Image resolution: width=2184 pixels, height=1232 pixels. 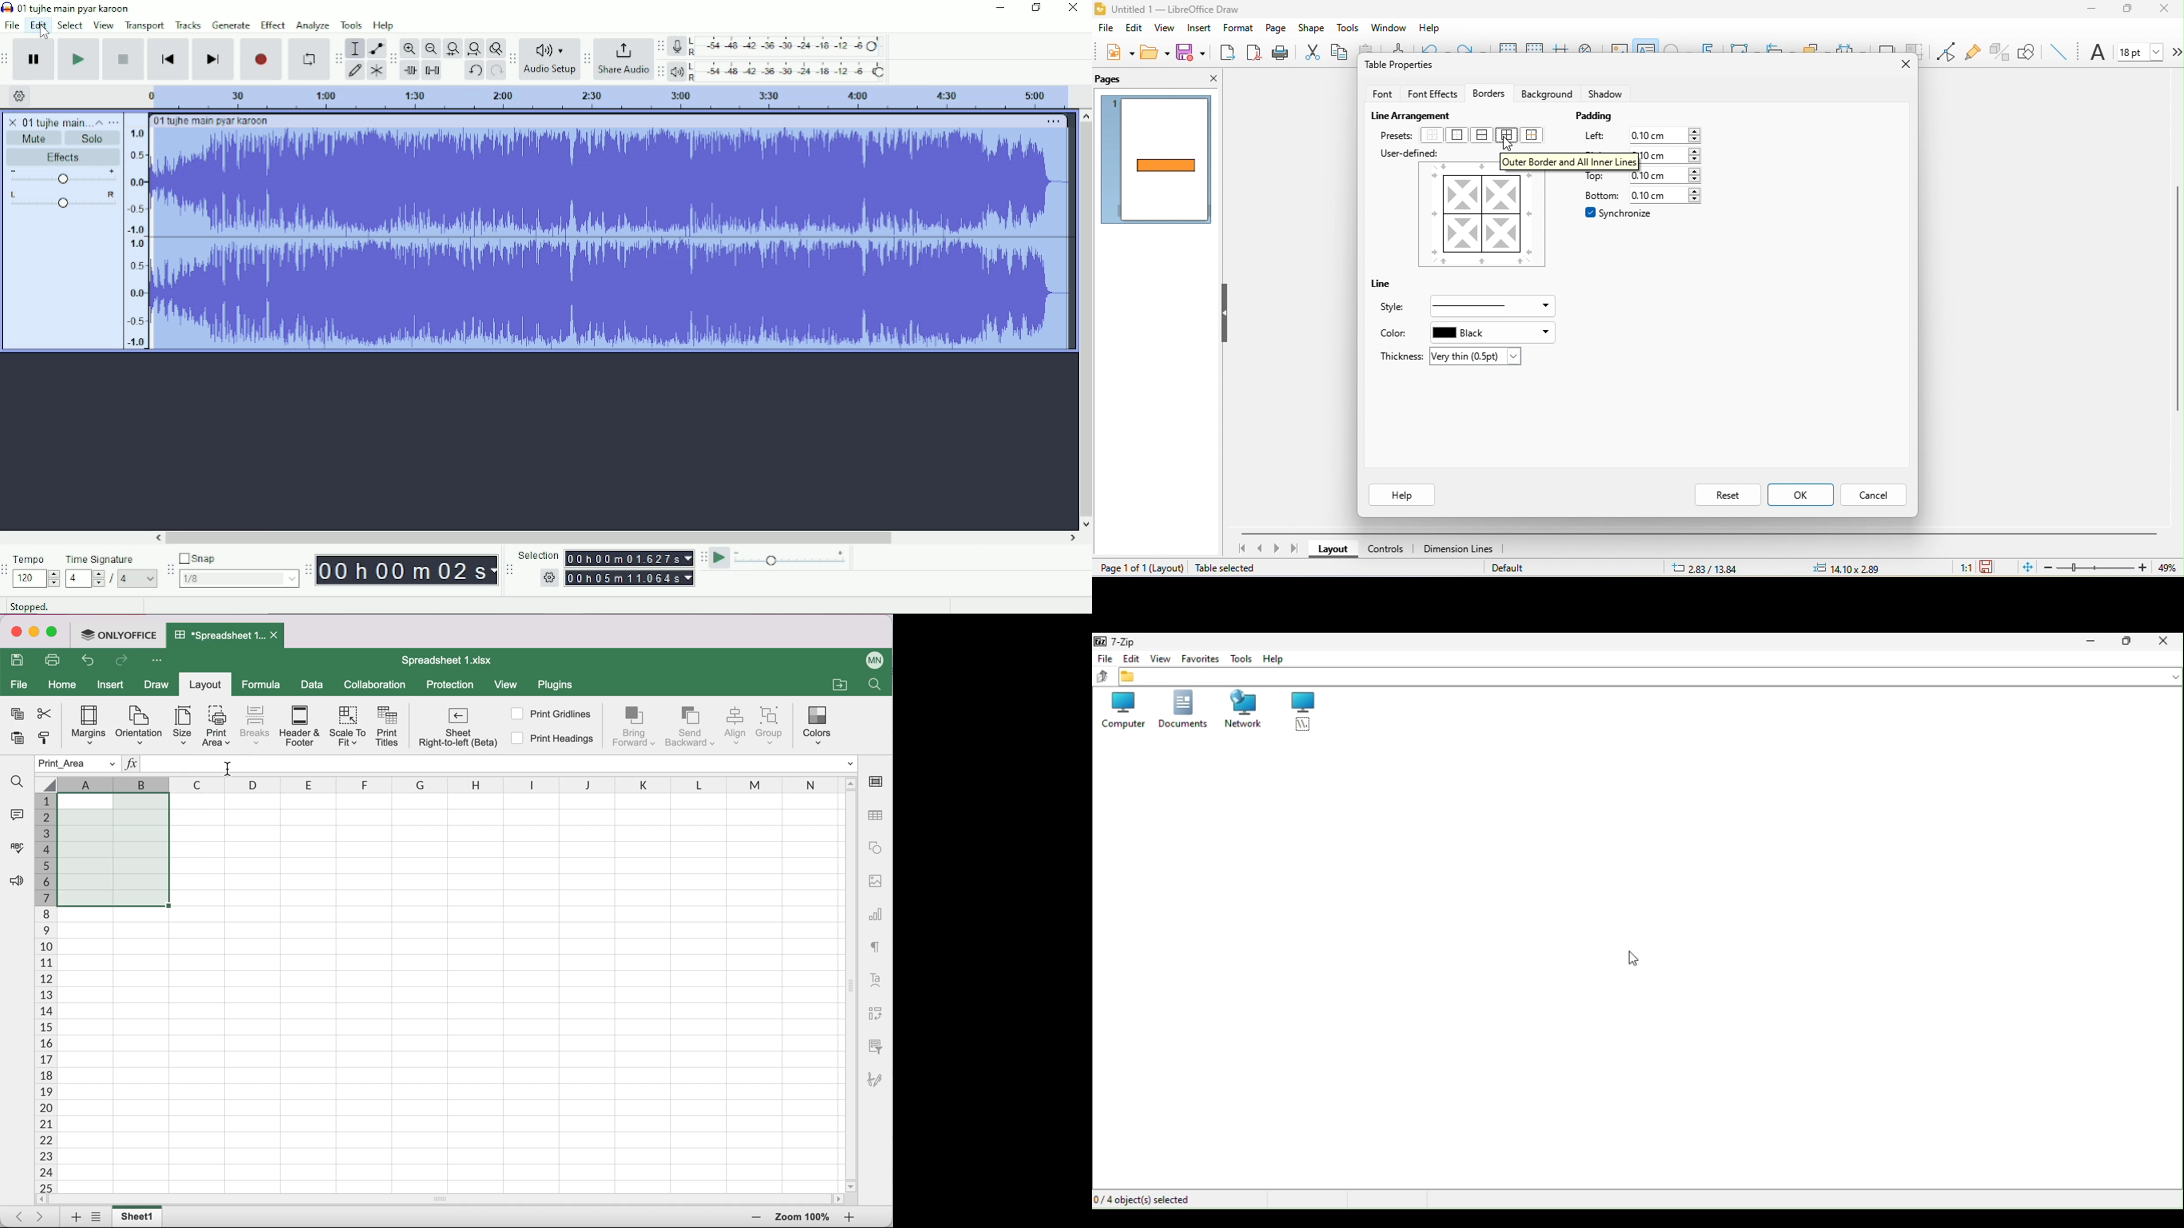 What do you see at coordinates (1593, 137) in the screenshot?
I see `left` at bounding box center [1593, 137].